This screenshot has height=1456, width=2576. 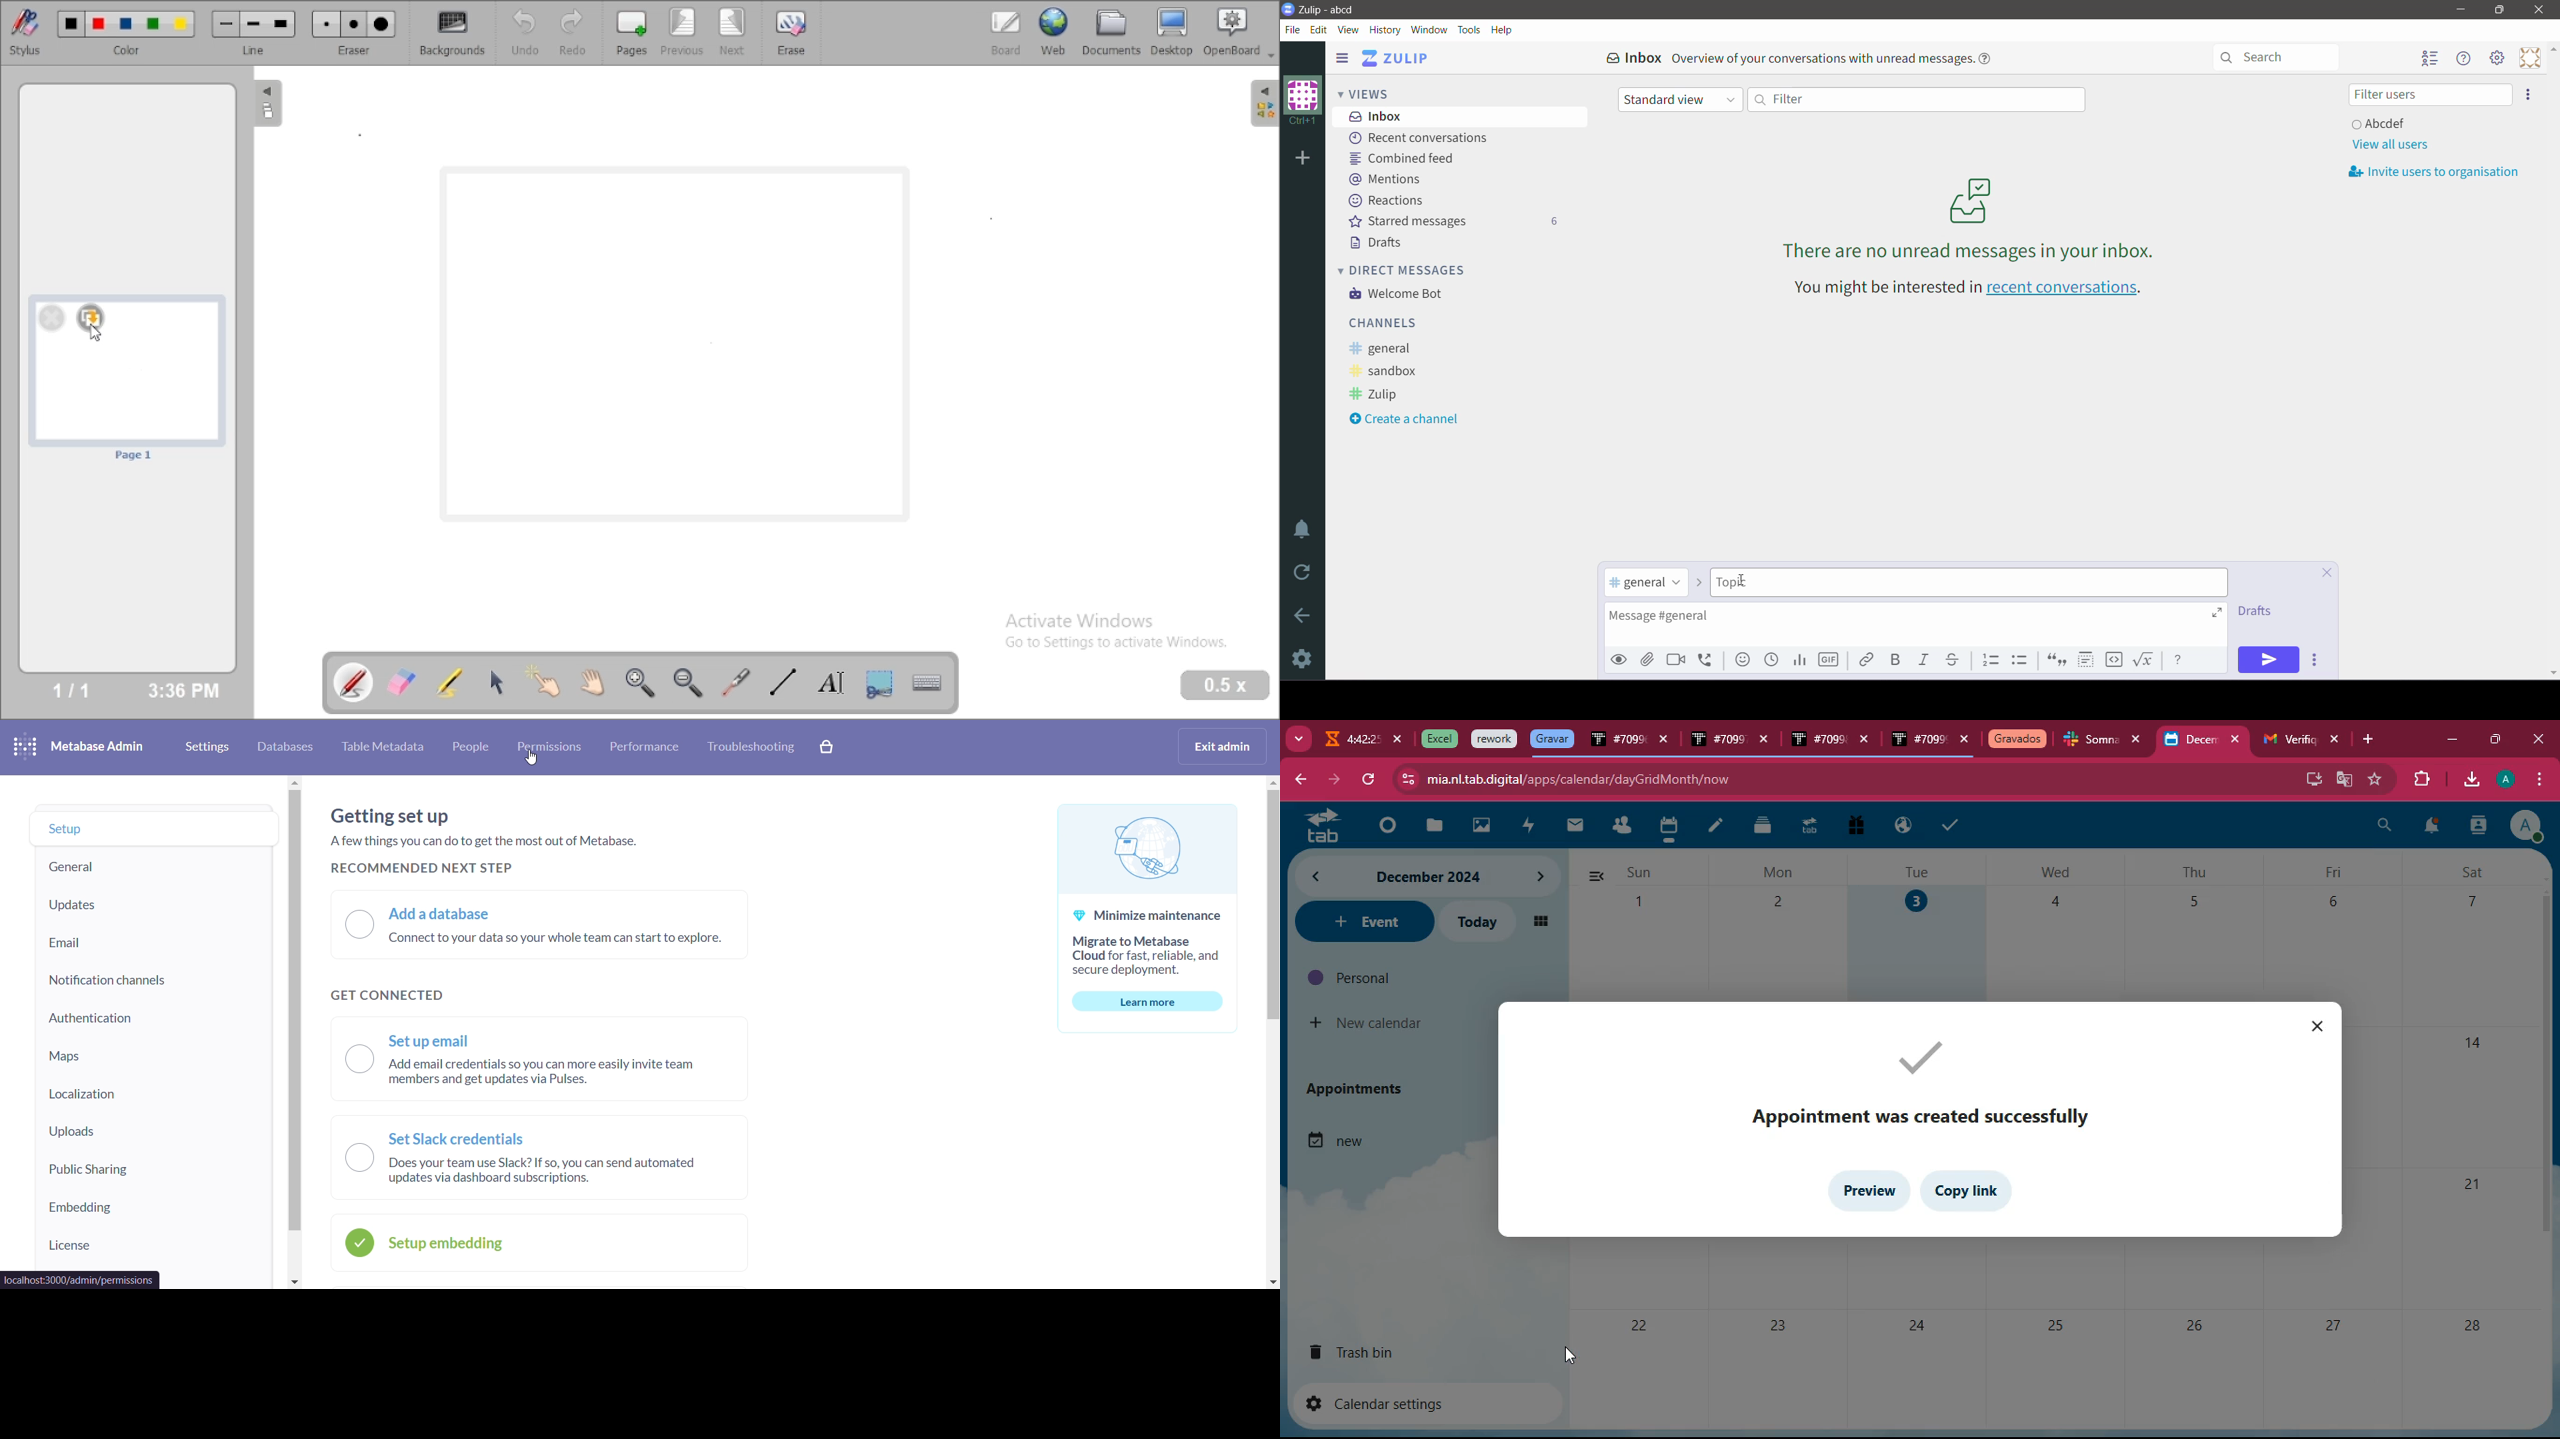 What do you see at coordinates (1808, 829) in the screenshot?
I see `tab` at bounding box center [1808, 829].